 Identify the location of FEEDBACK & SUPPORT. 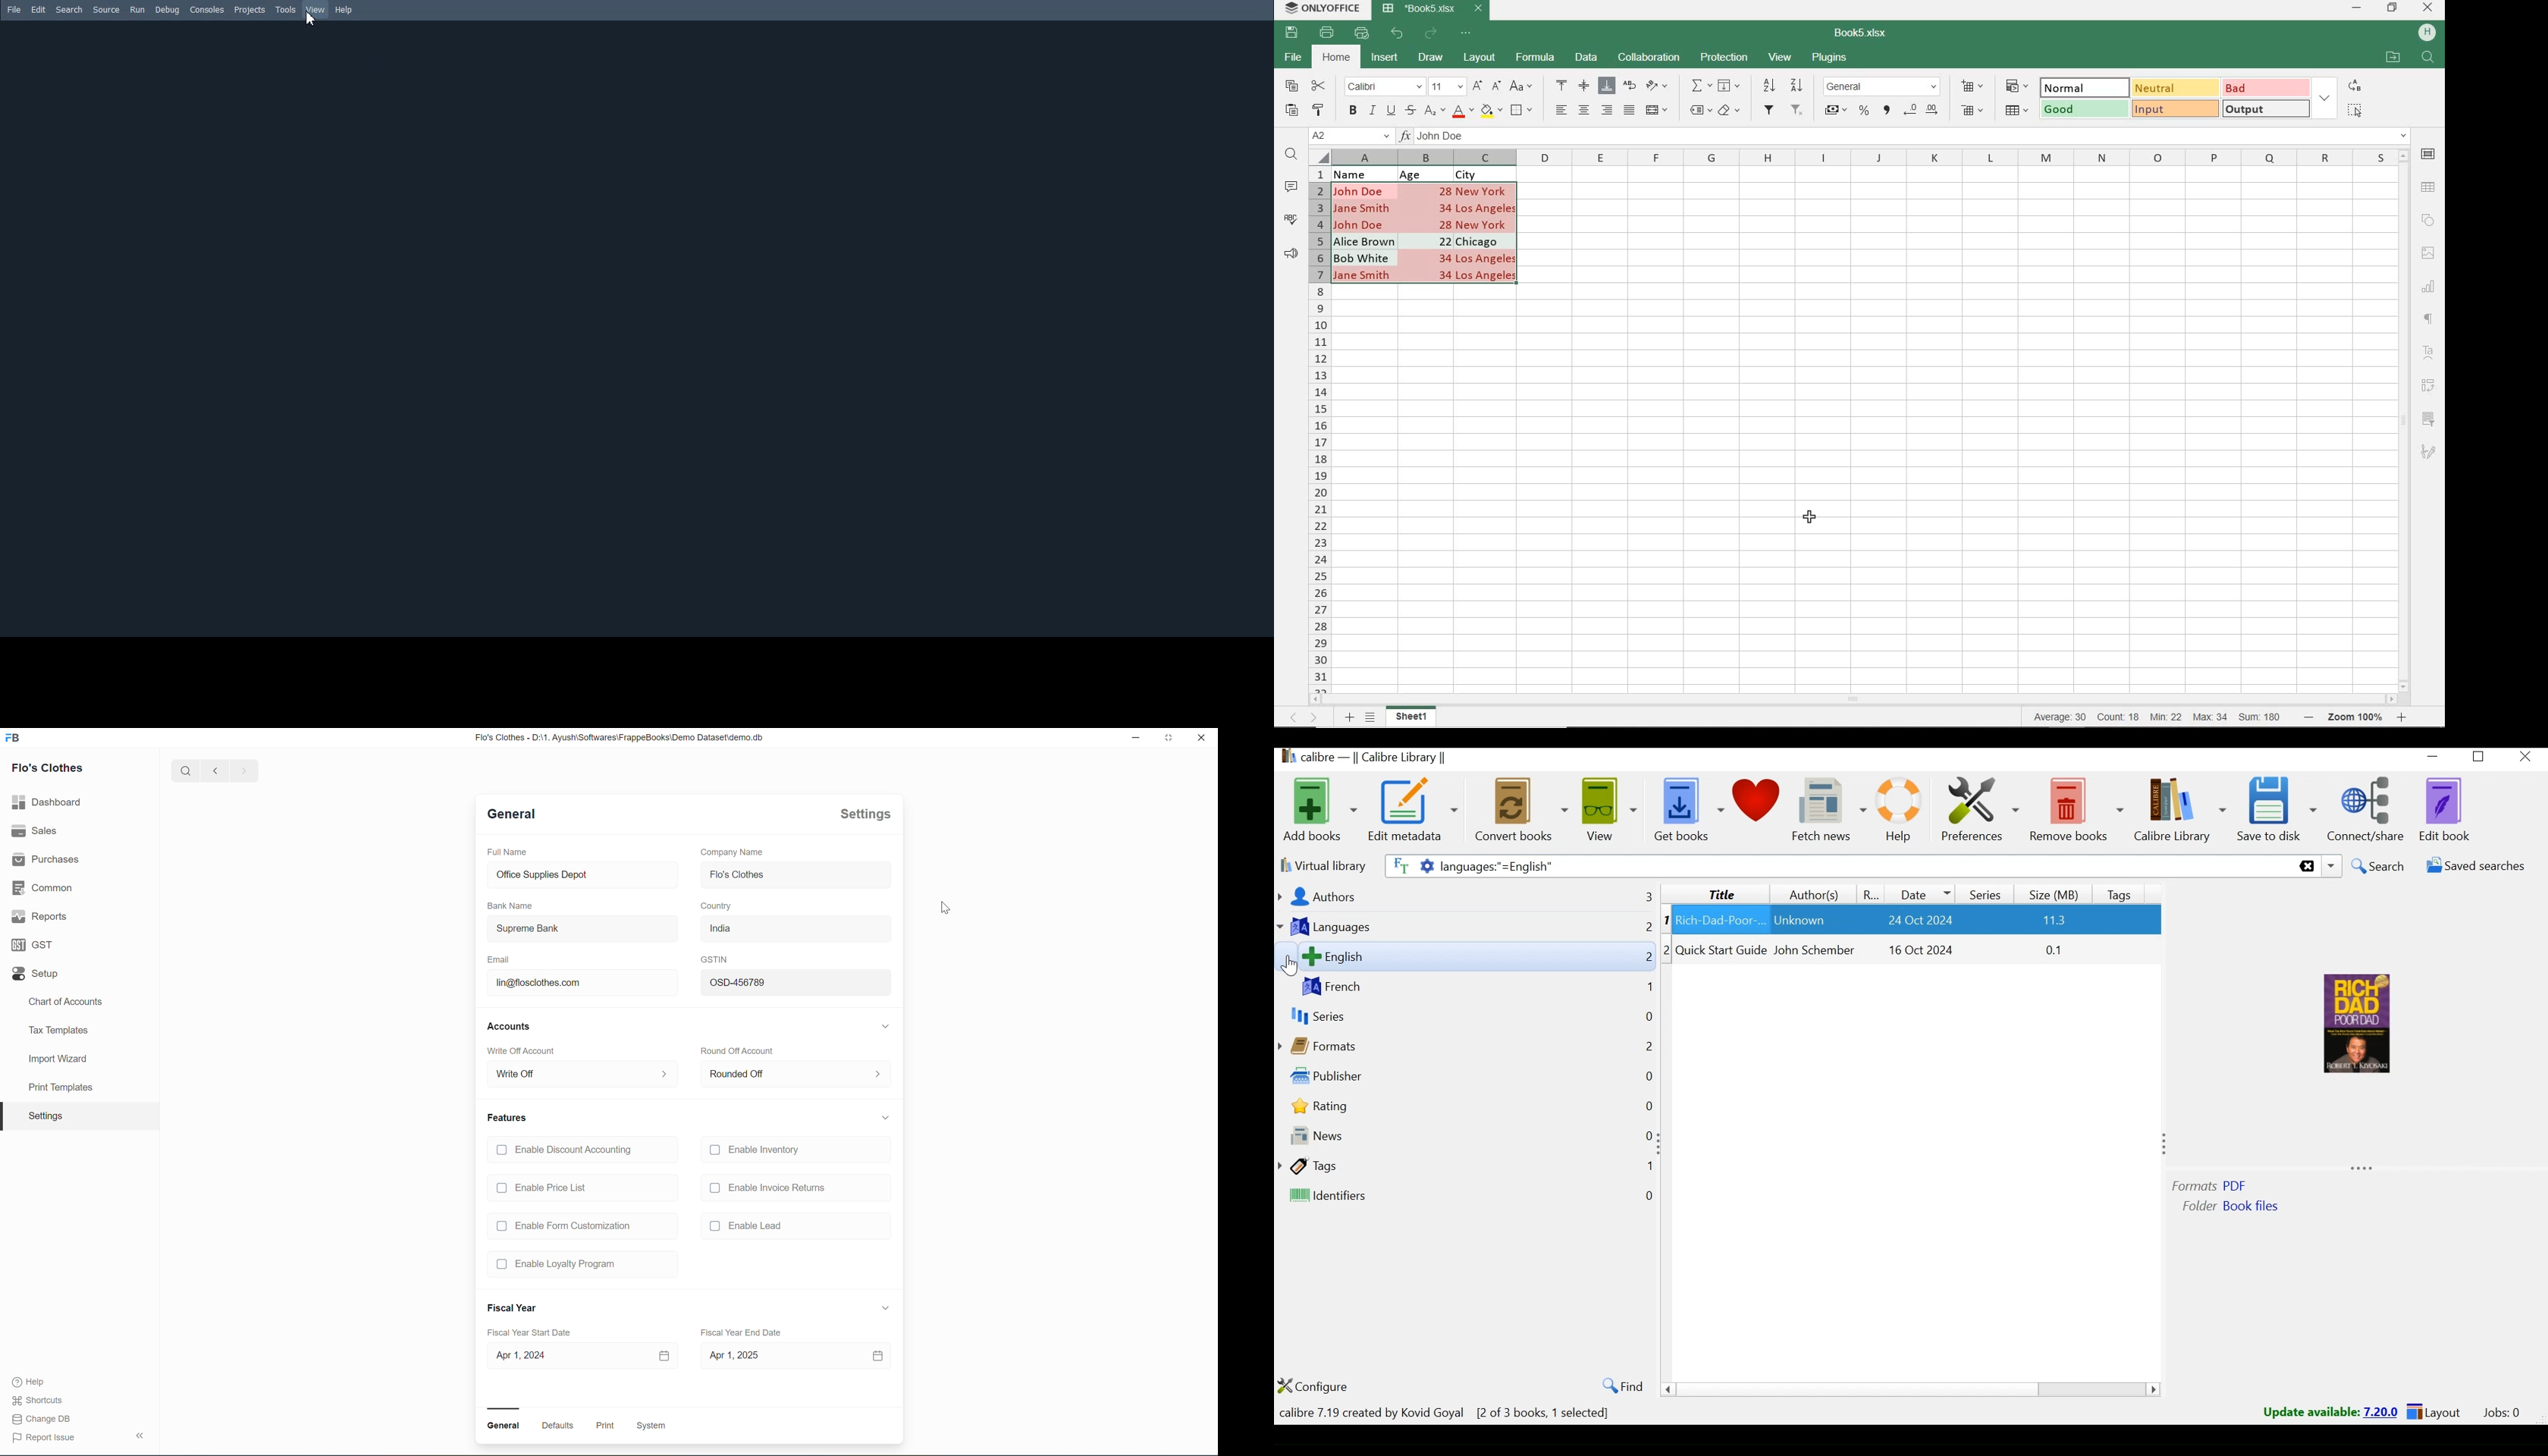
(1291, 253).